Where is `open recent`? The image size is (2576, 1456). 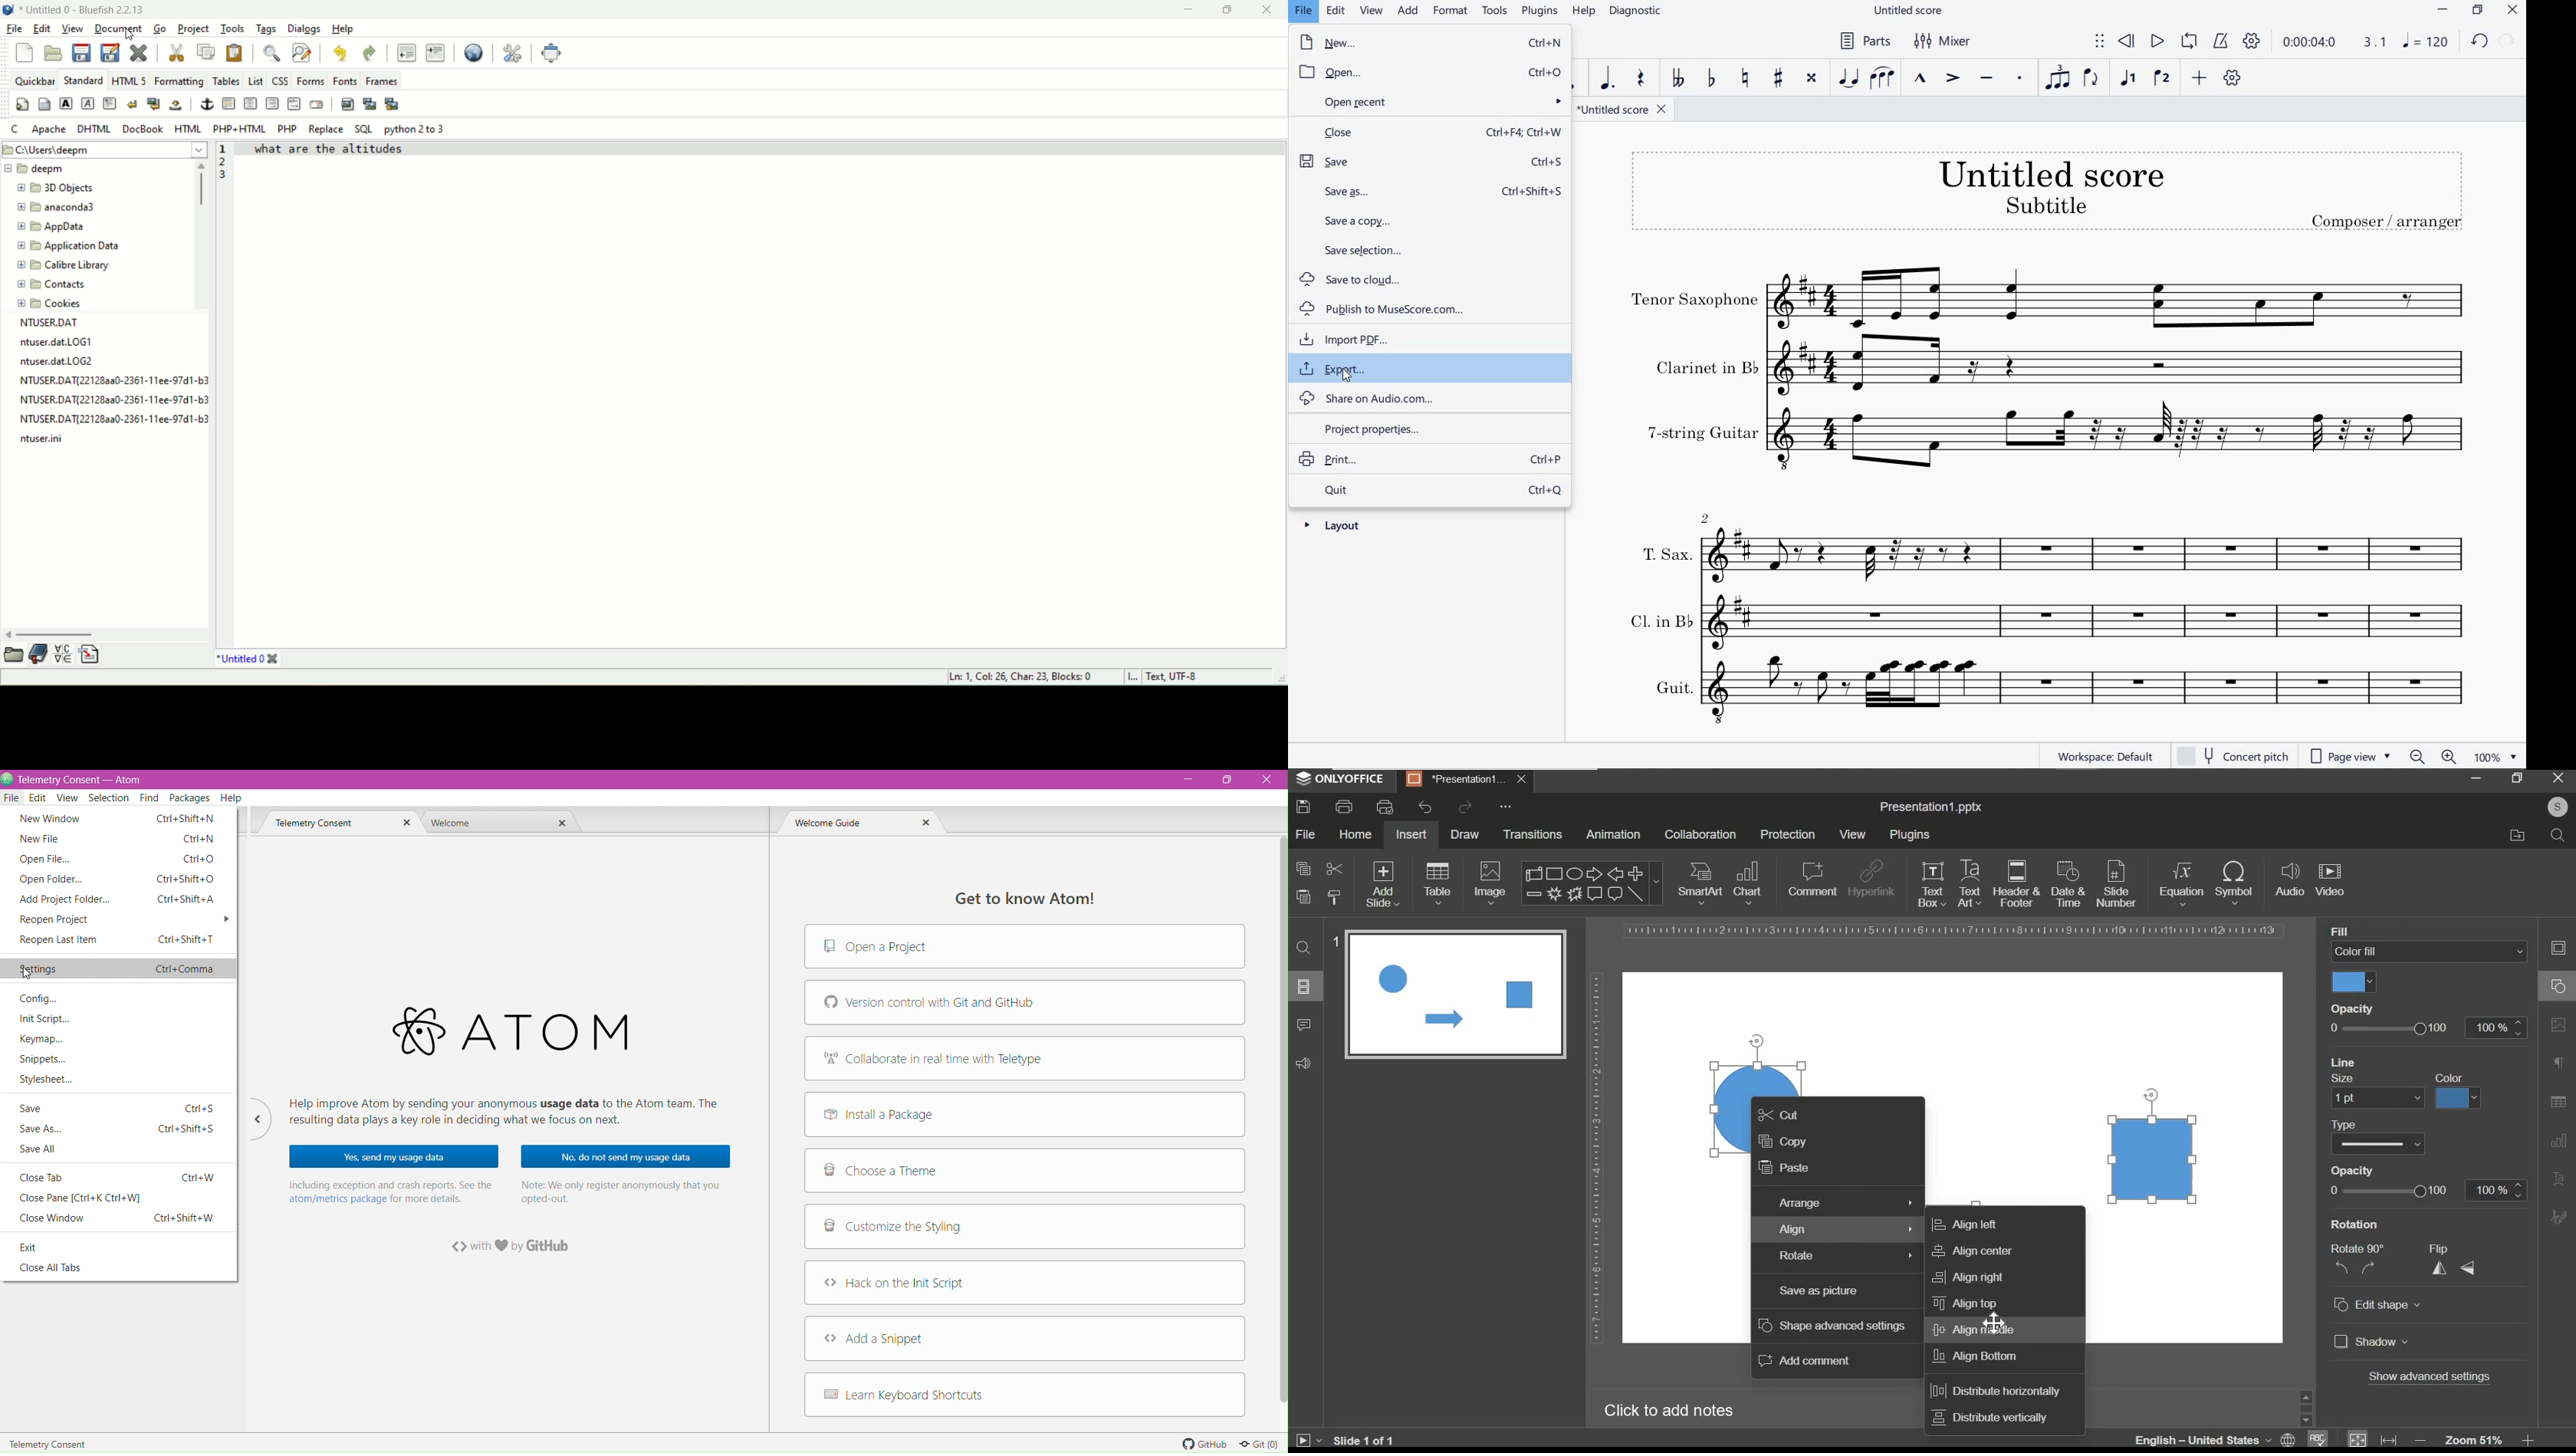
open recent is located at coordinates (1429, 100).